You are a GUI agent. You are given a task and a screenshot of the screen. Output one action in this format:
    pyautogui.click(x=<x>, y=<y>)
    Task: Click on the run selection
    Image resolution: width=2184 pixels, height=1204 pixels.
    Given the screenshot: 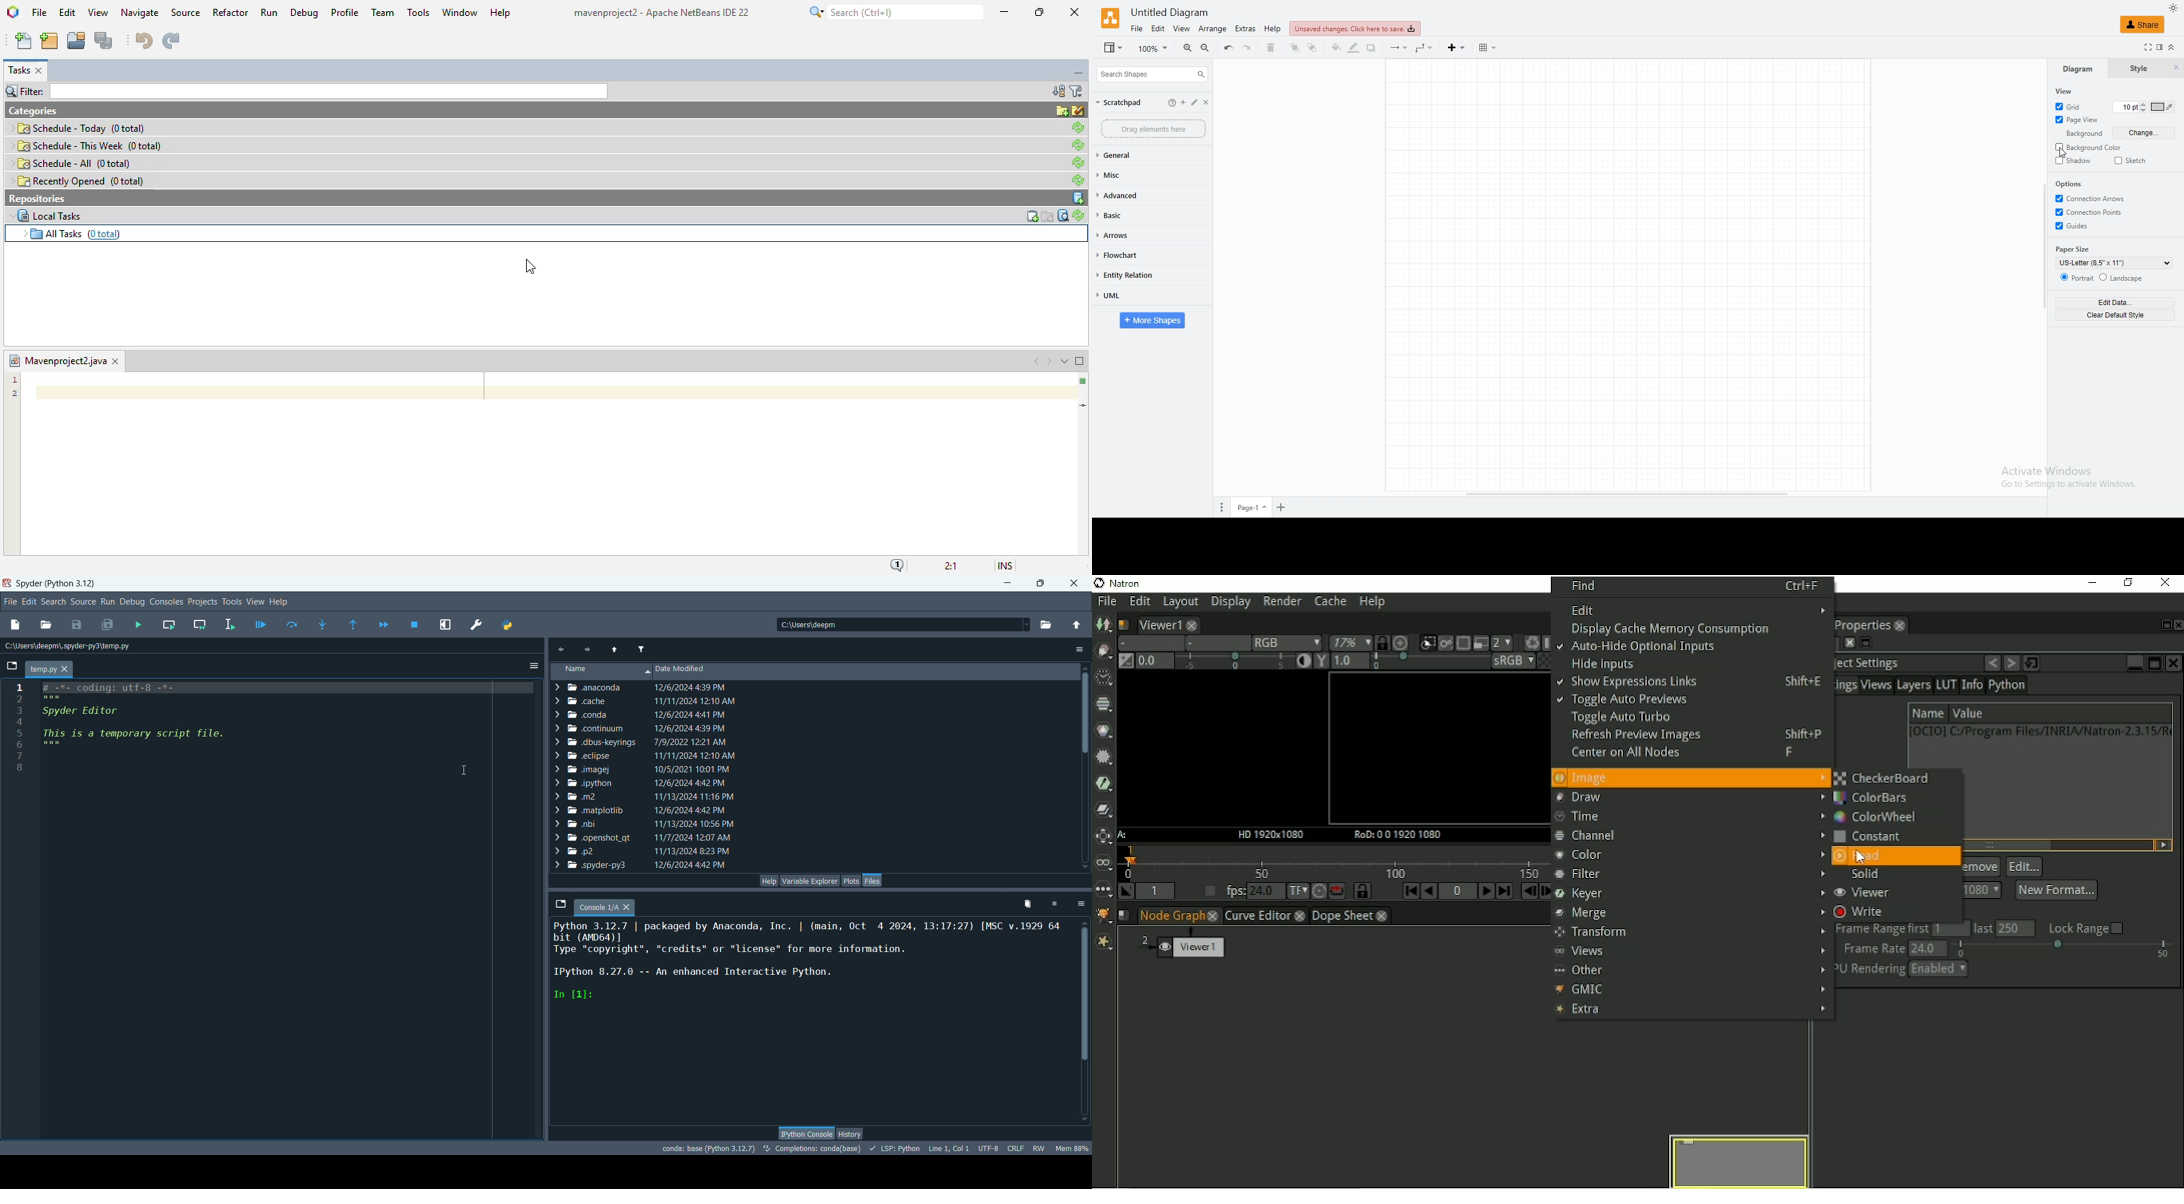 What is the action you would take?
    pyautogui.click(x=231, y=624)
    